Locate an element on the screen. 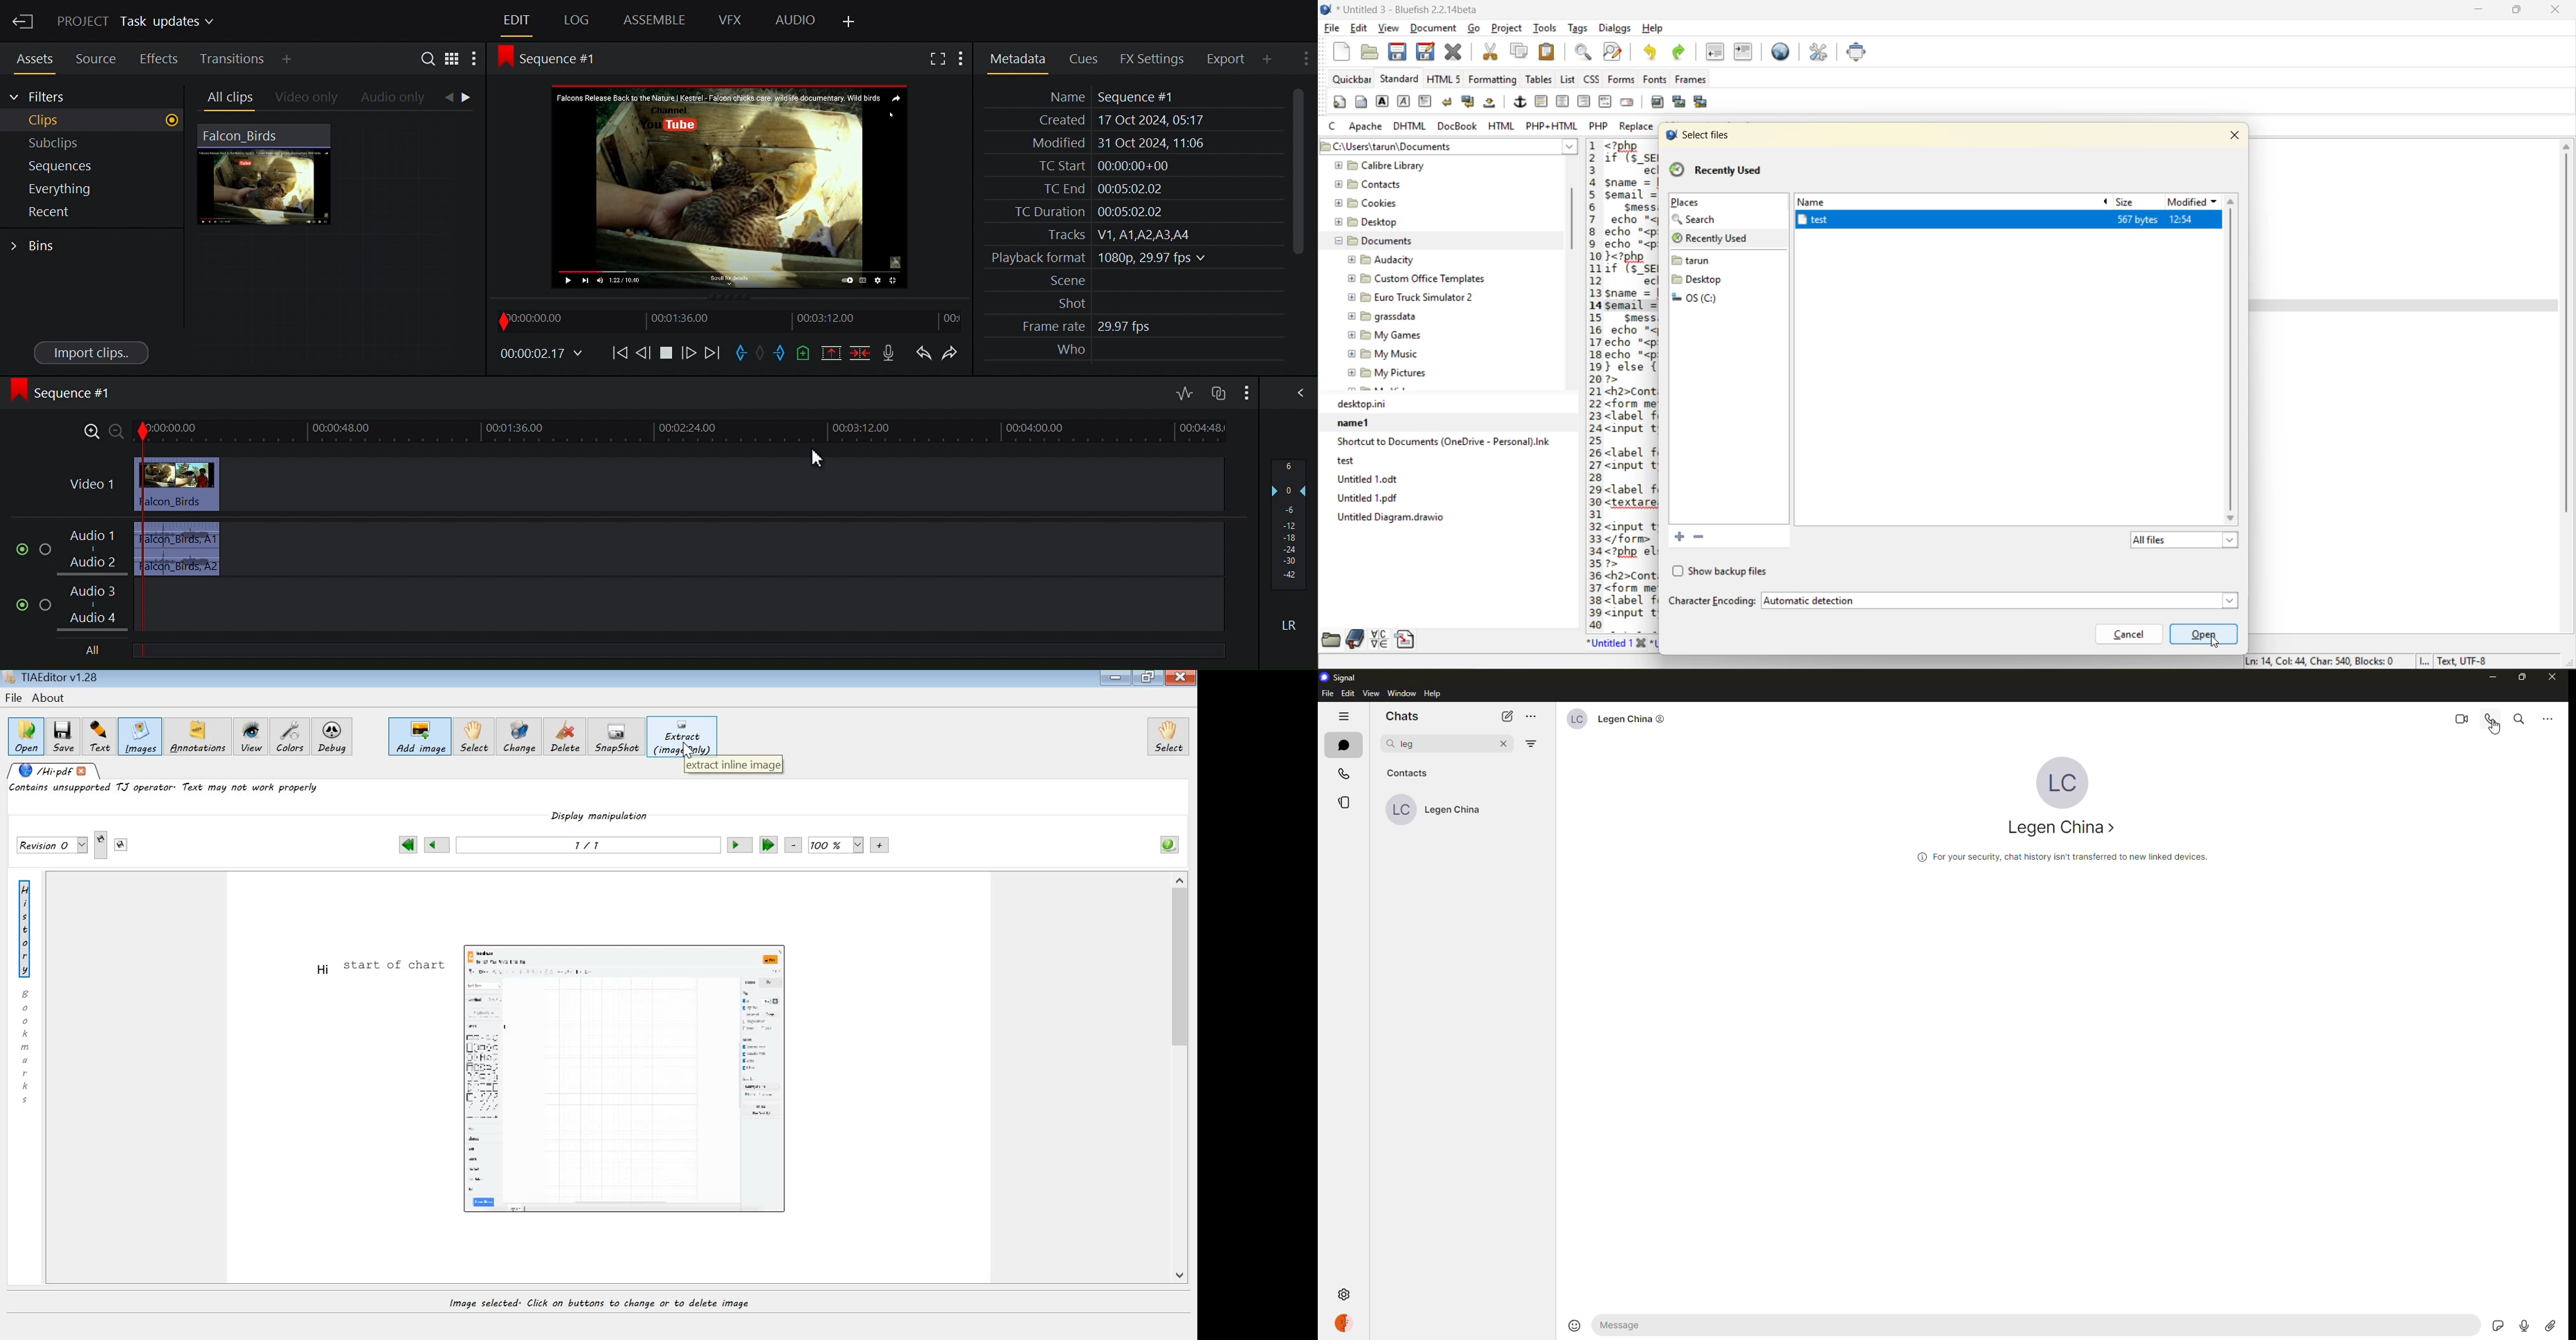 The image size is (2576, 1344). open is located at coordinates (2203, 634).